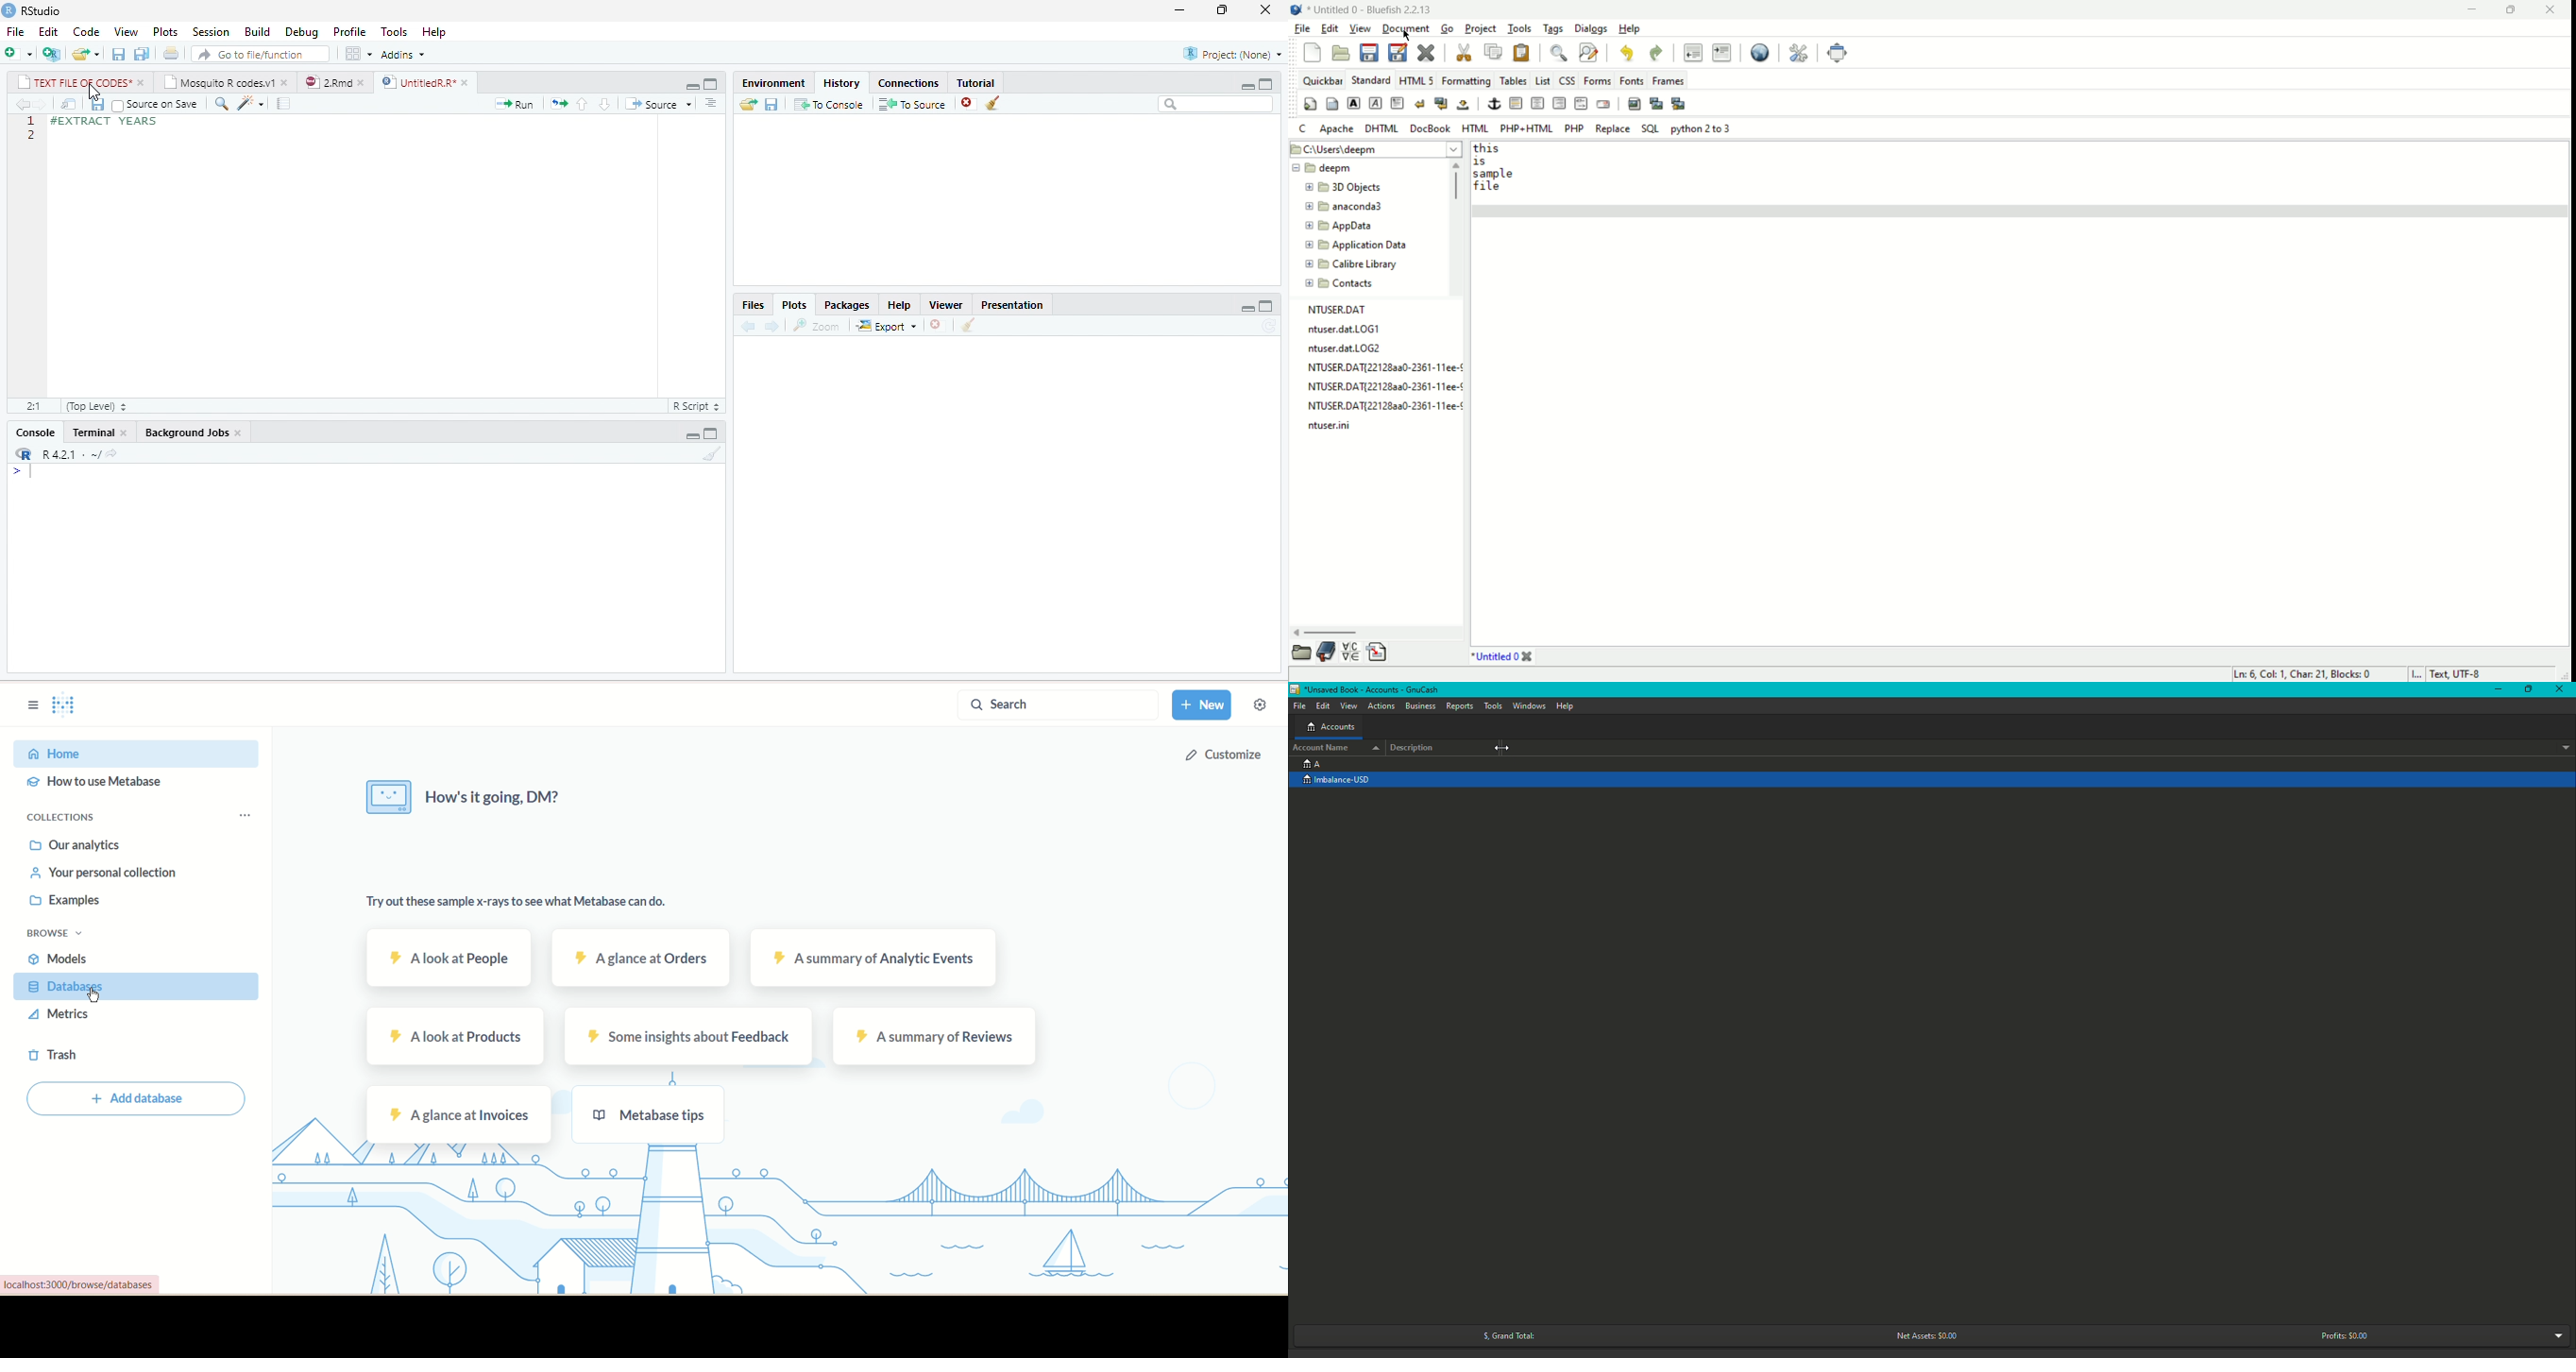  Describe the element at coordinates (239, 433) in the screenshot. I see `close` at that location.